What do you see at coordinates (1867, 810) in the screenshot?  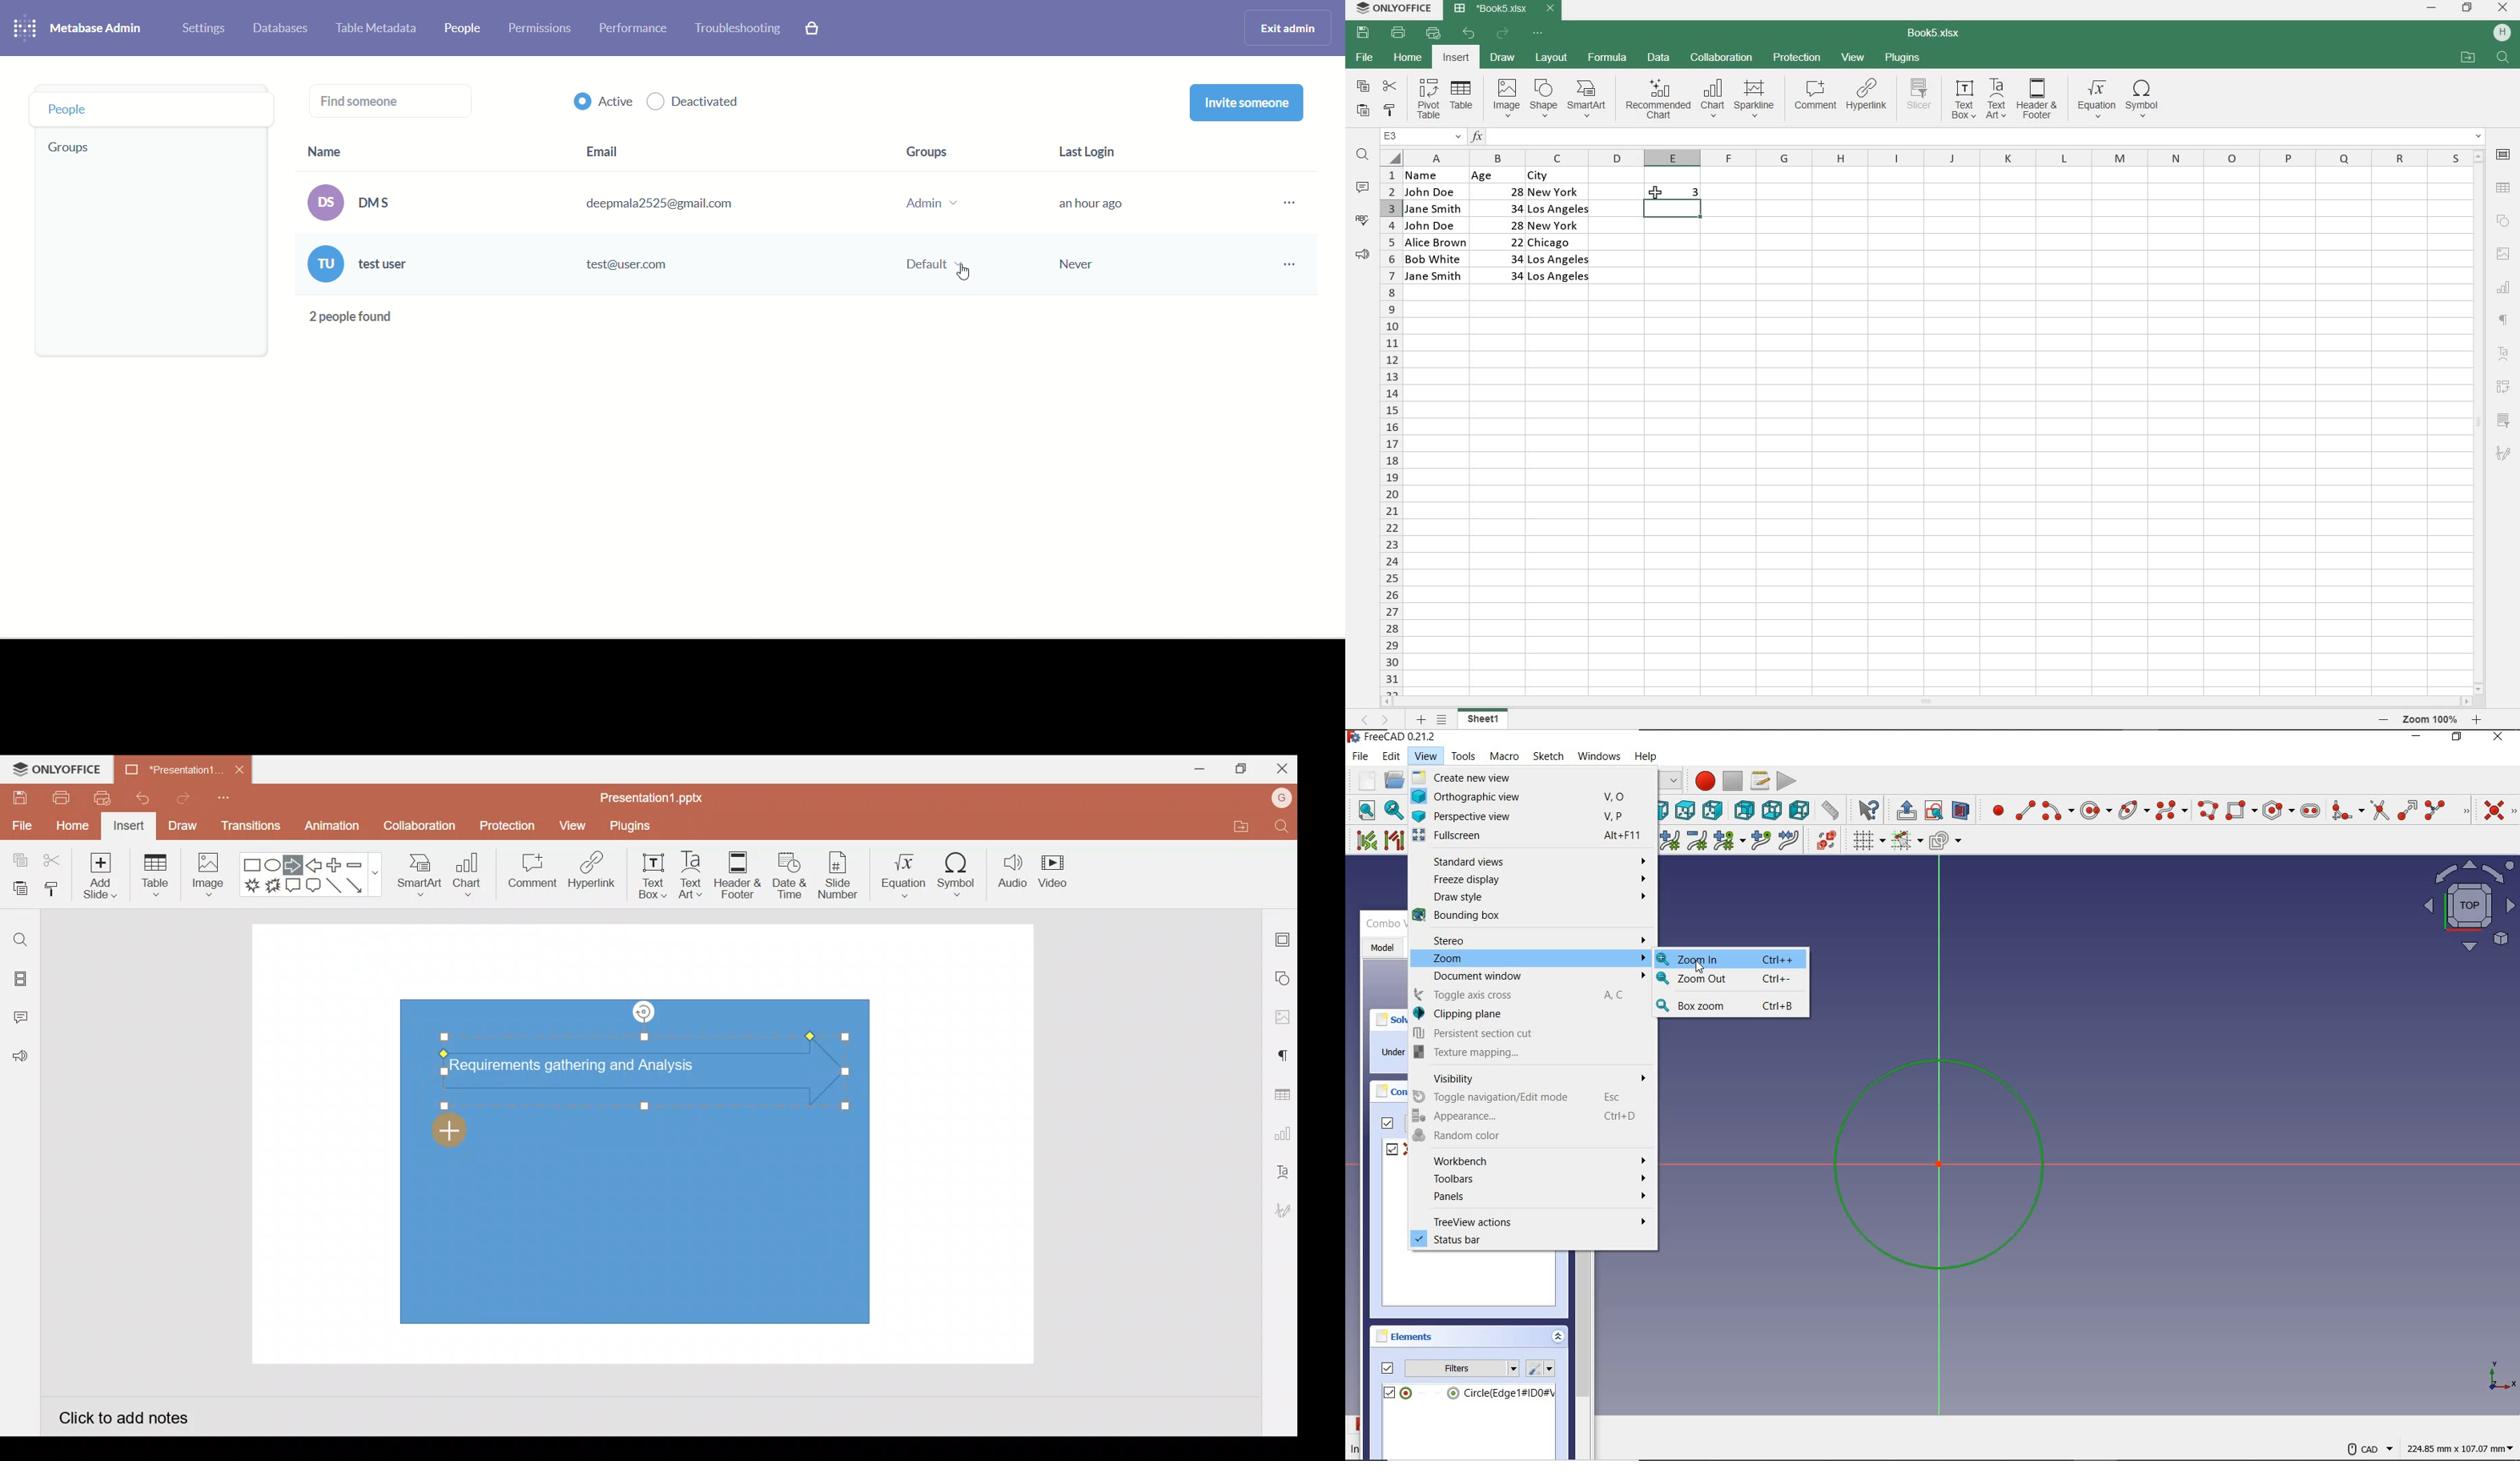 I see `what's this?` at bounding box center [1867, 810].